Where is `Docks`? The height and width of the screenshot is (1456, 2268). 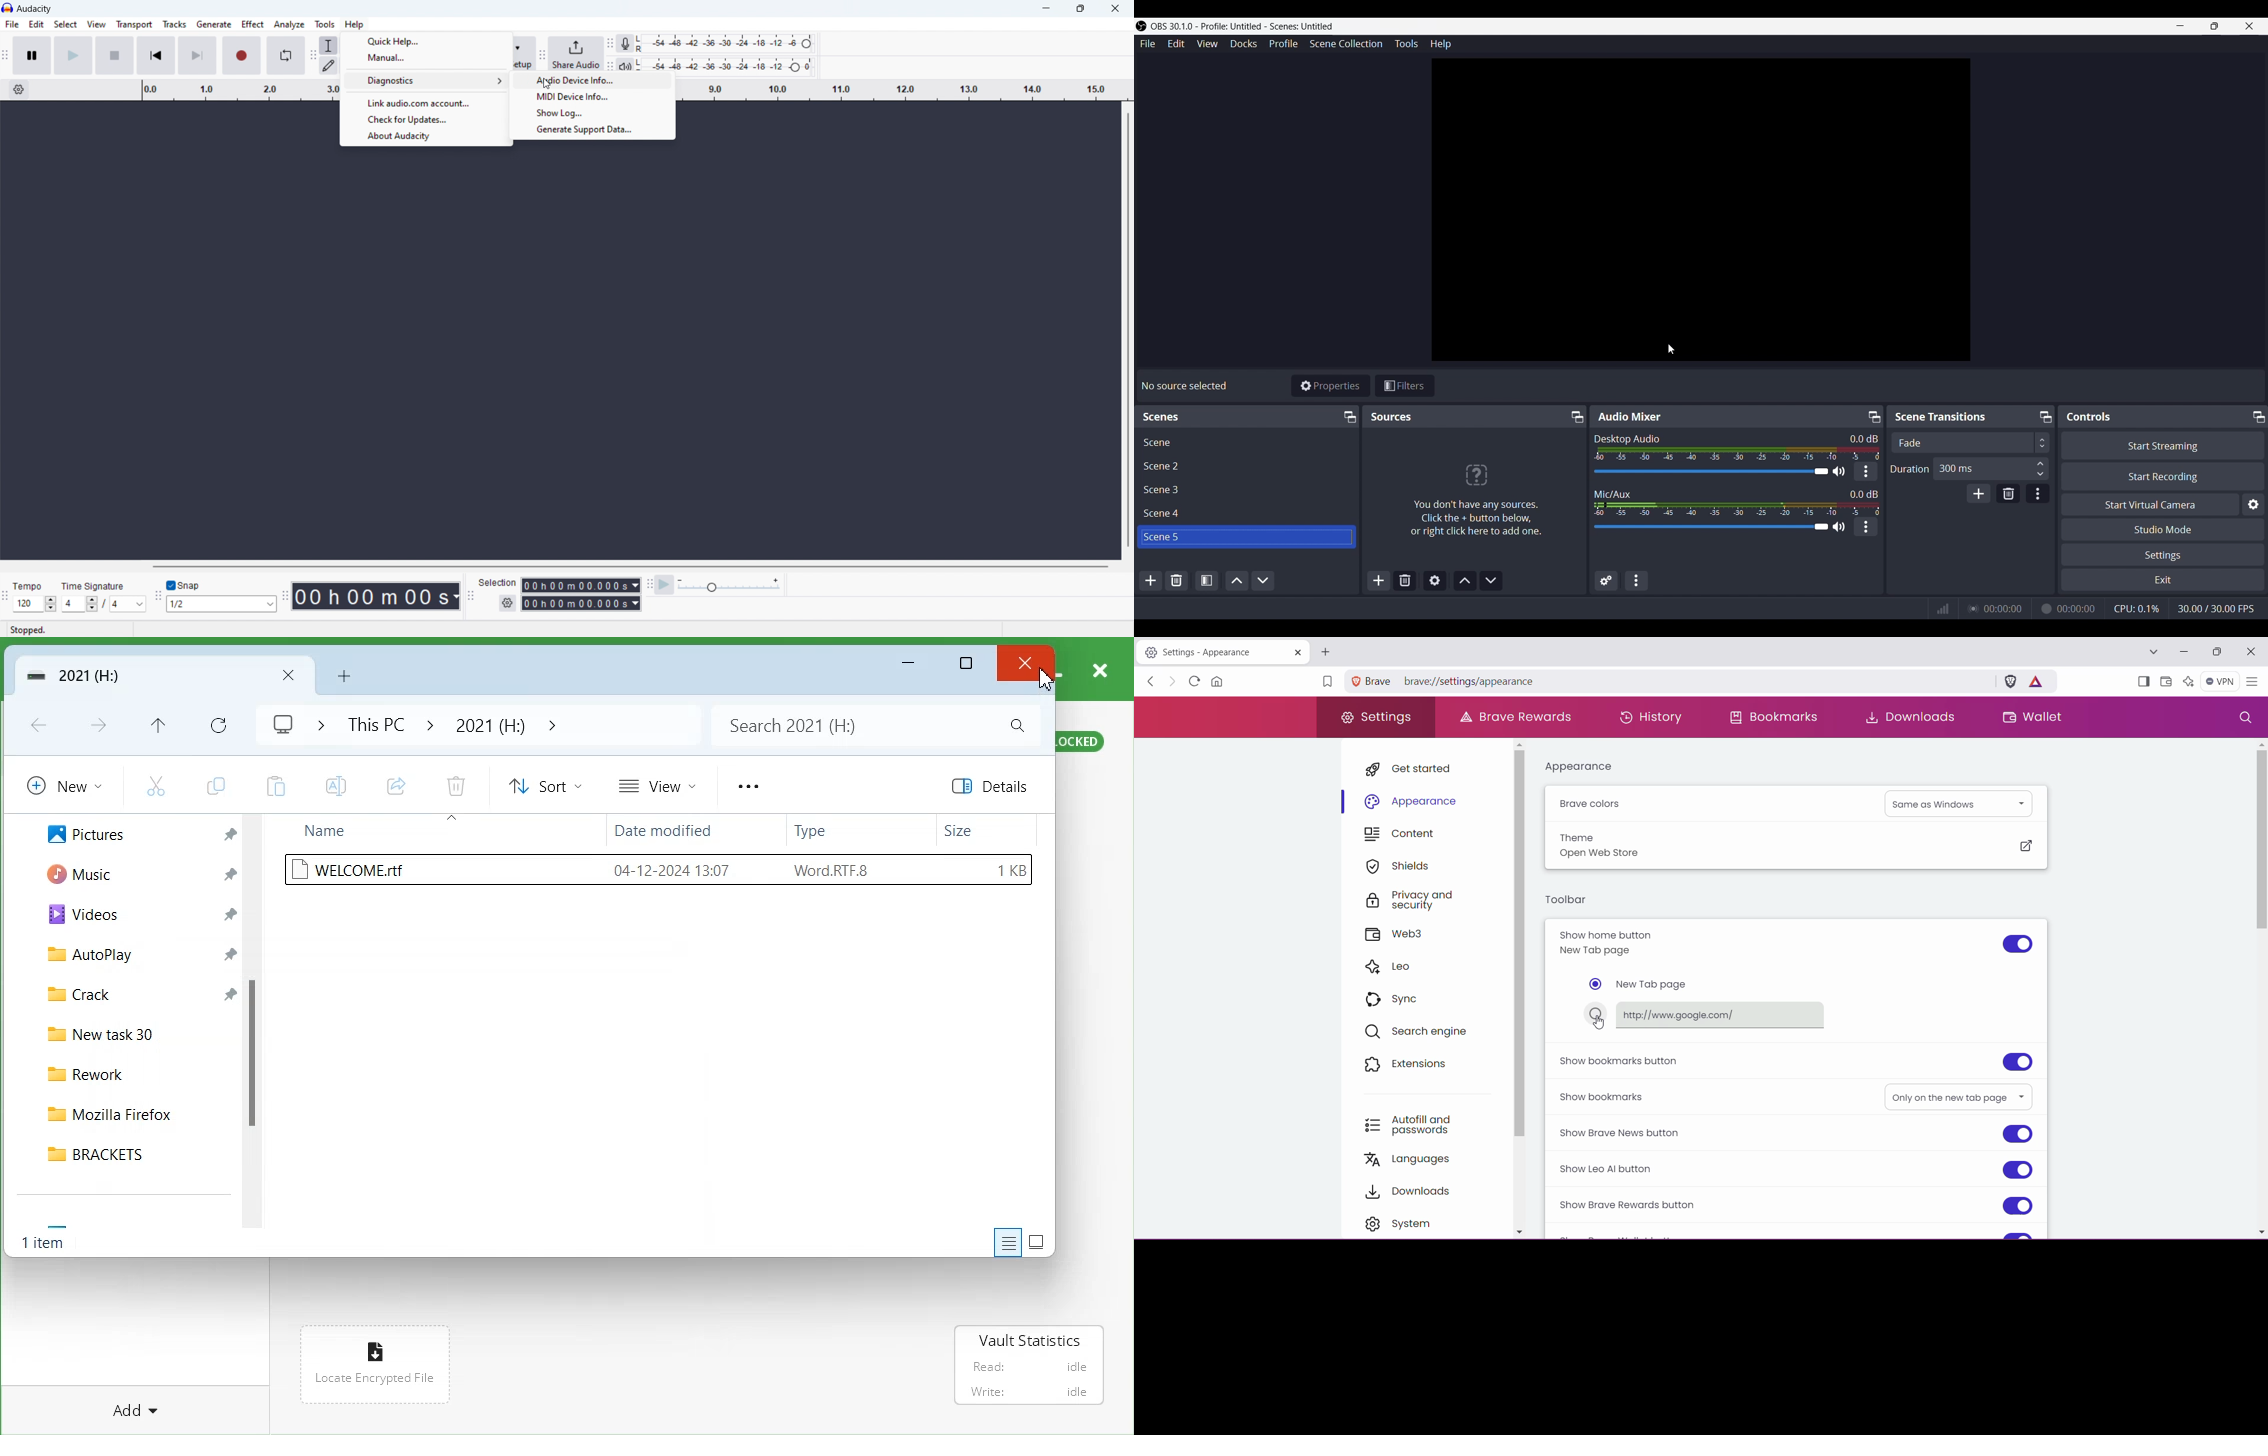 Docks is located at coordinates (1243, 44).